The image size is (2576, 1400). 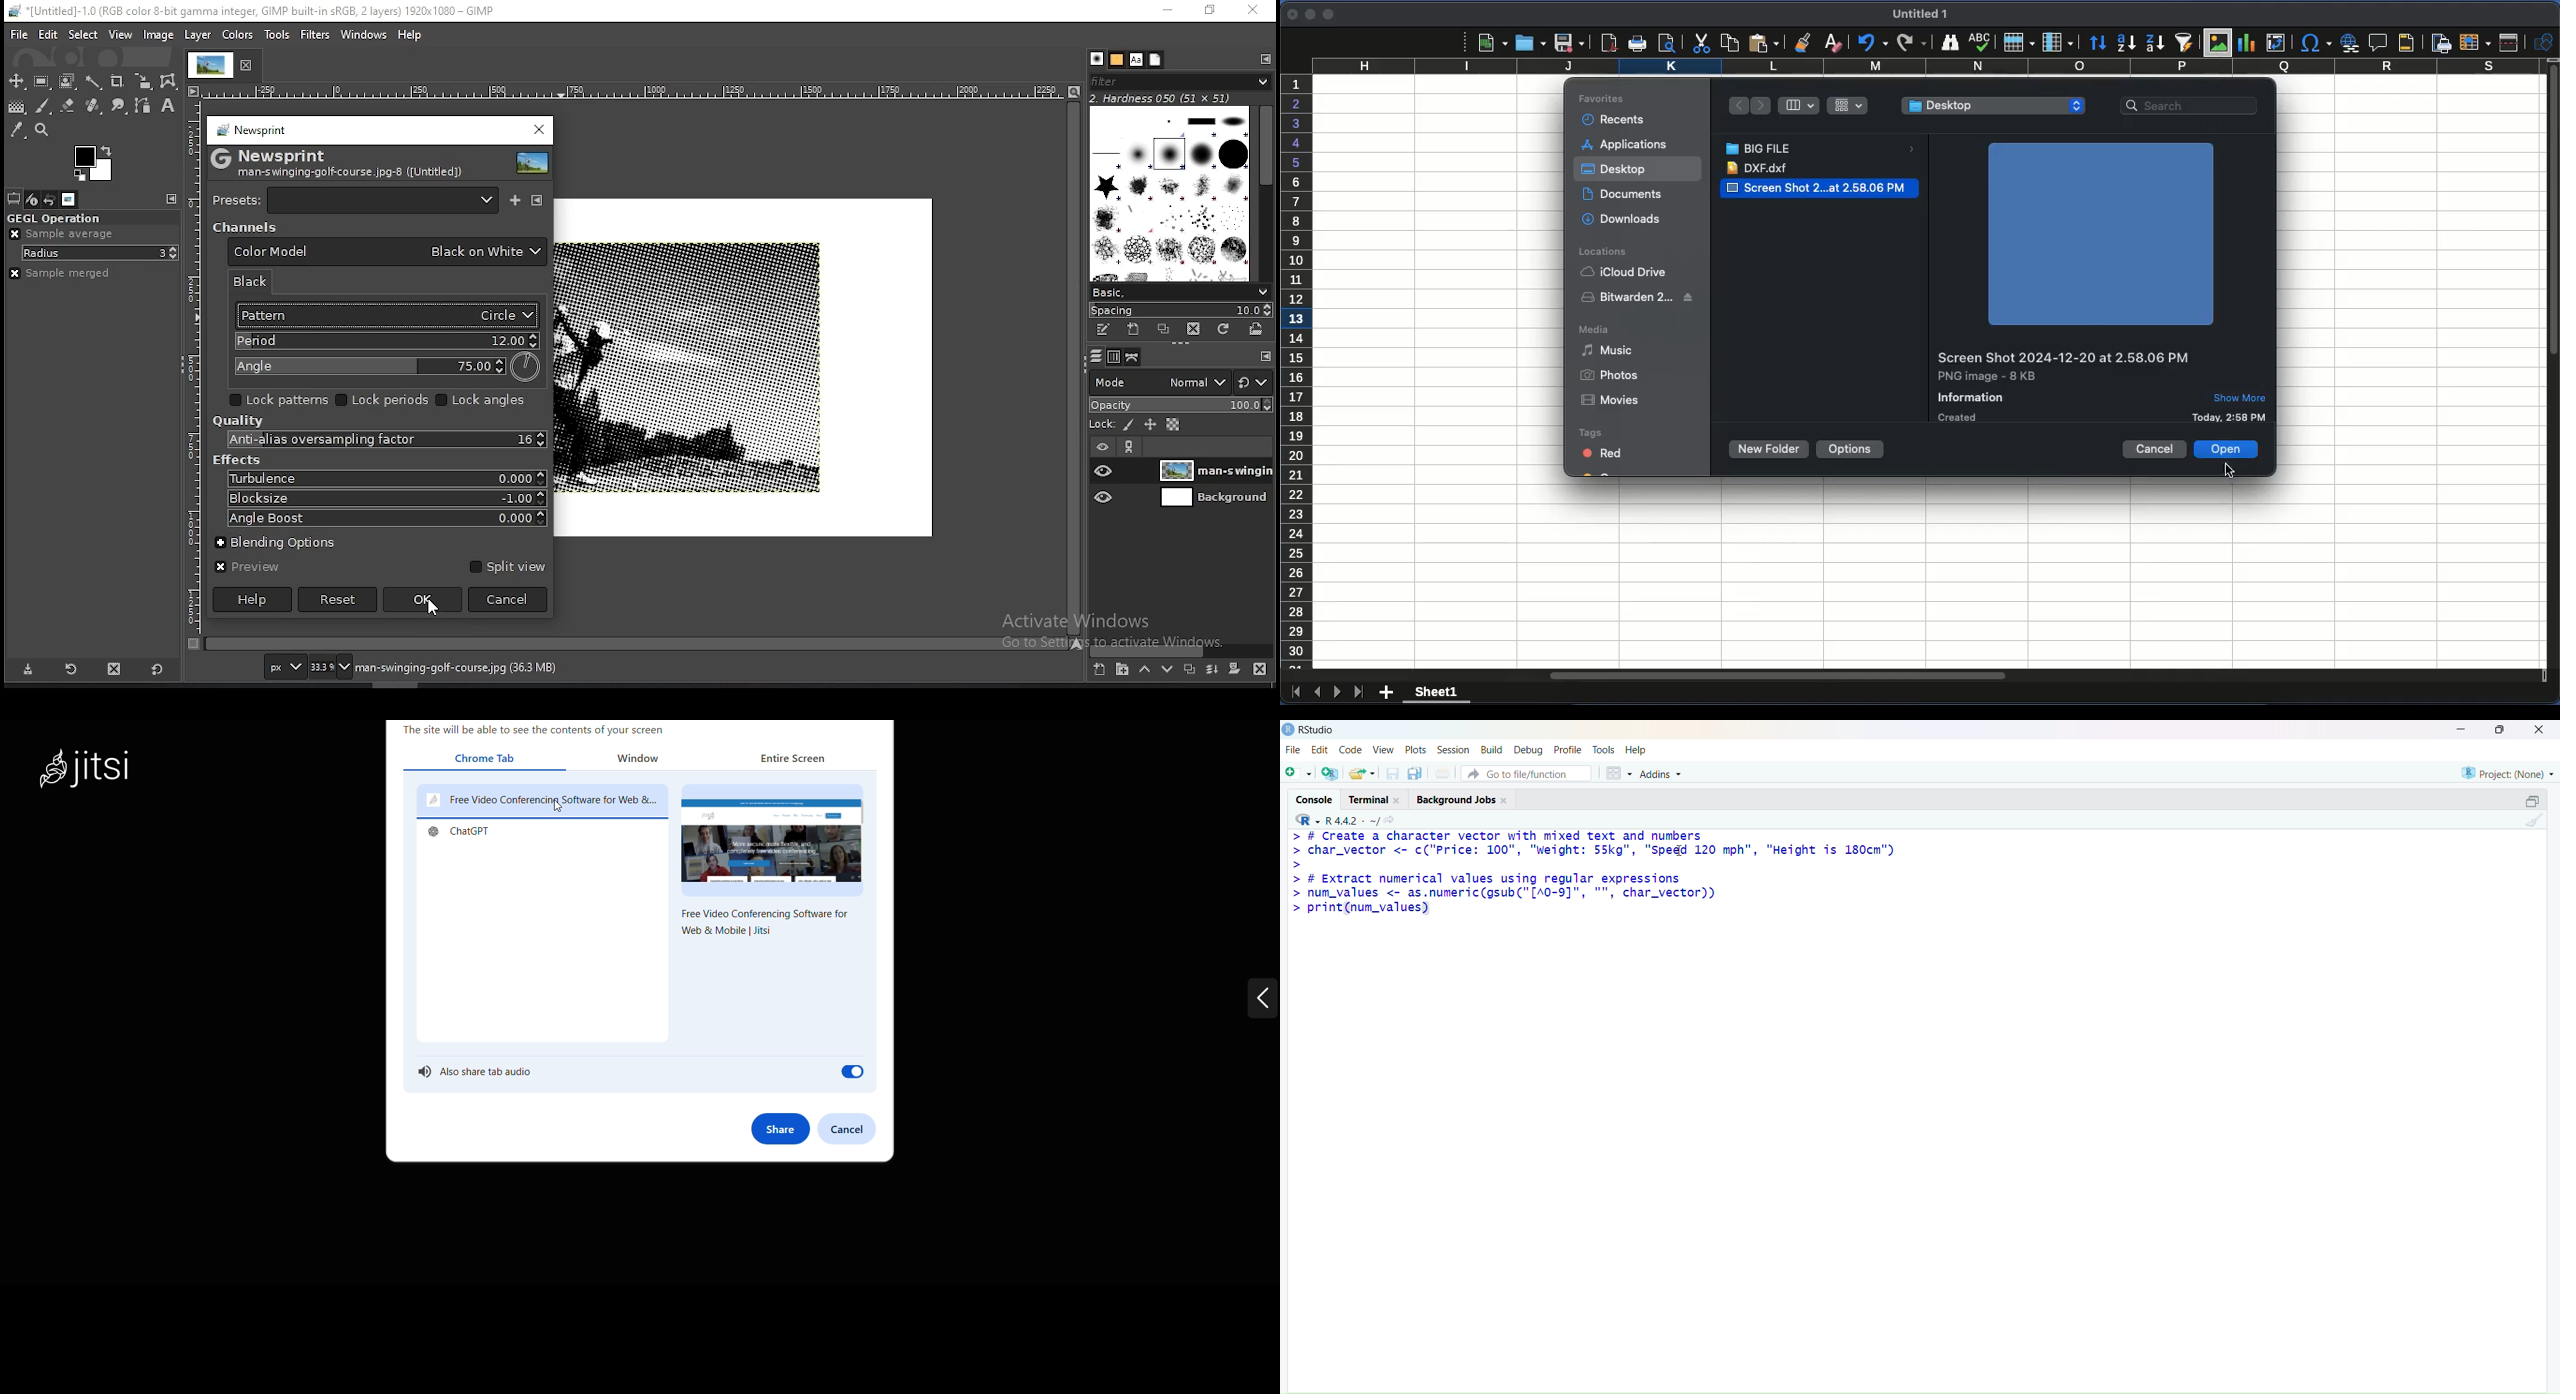 What do you see at coordinates (2243, 399) in the screenshot?
I see `show more` at bounding box center [2243, 399].